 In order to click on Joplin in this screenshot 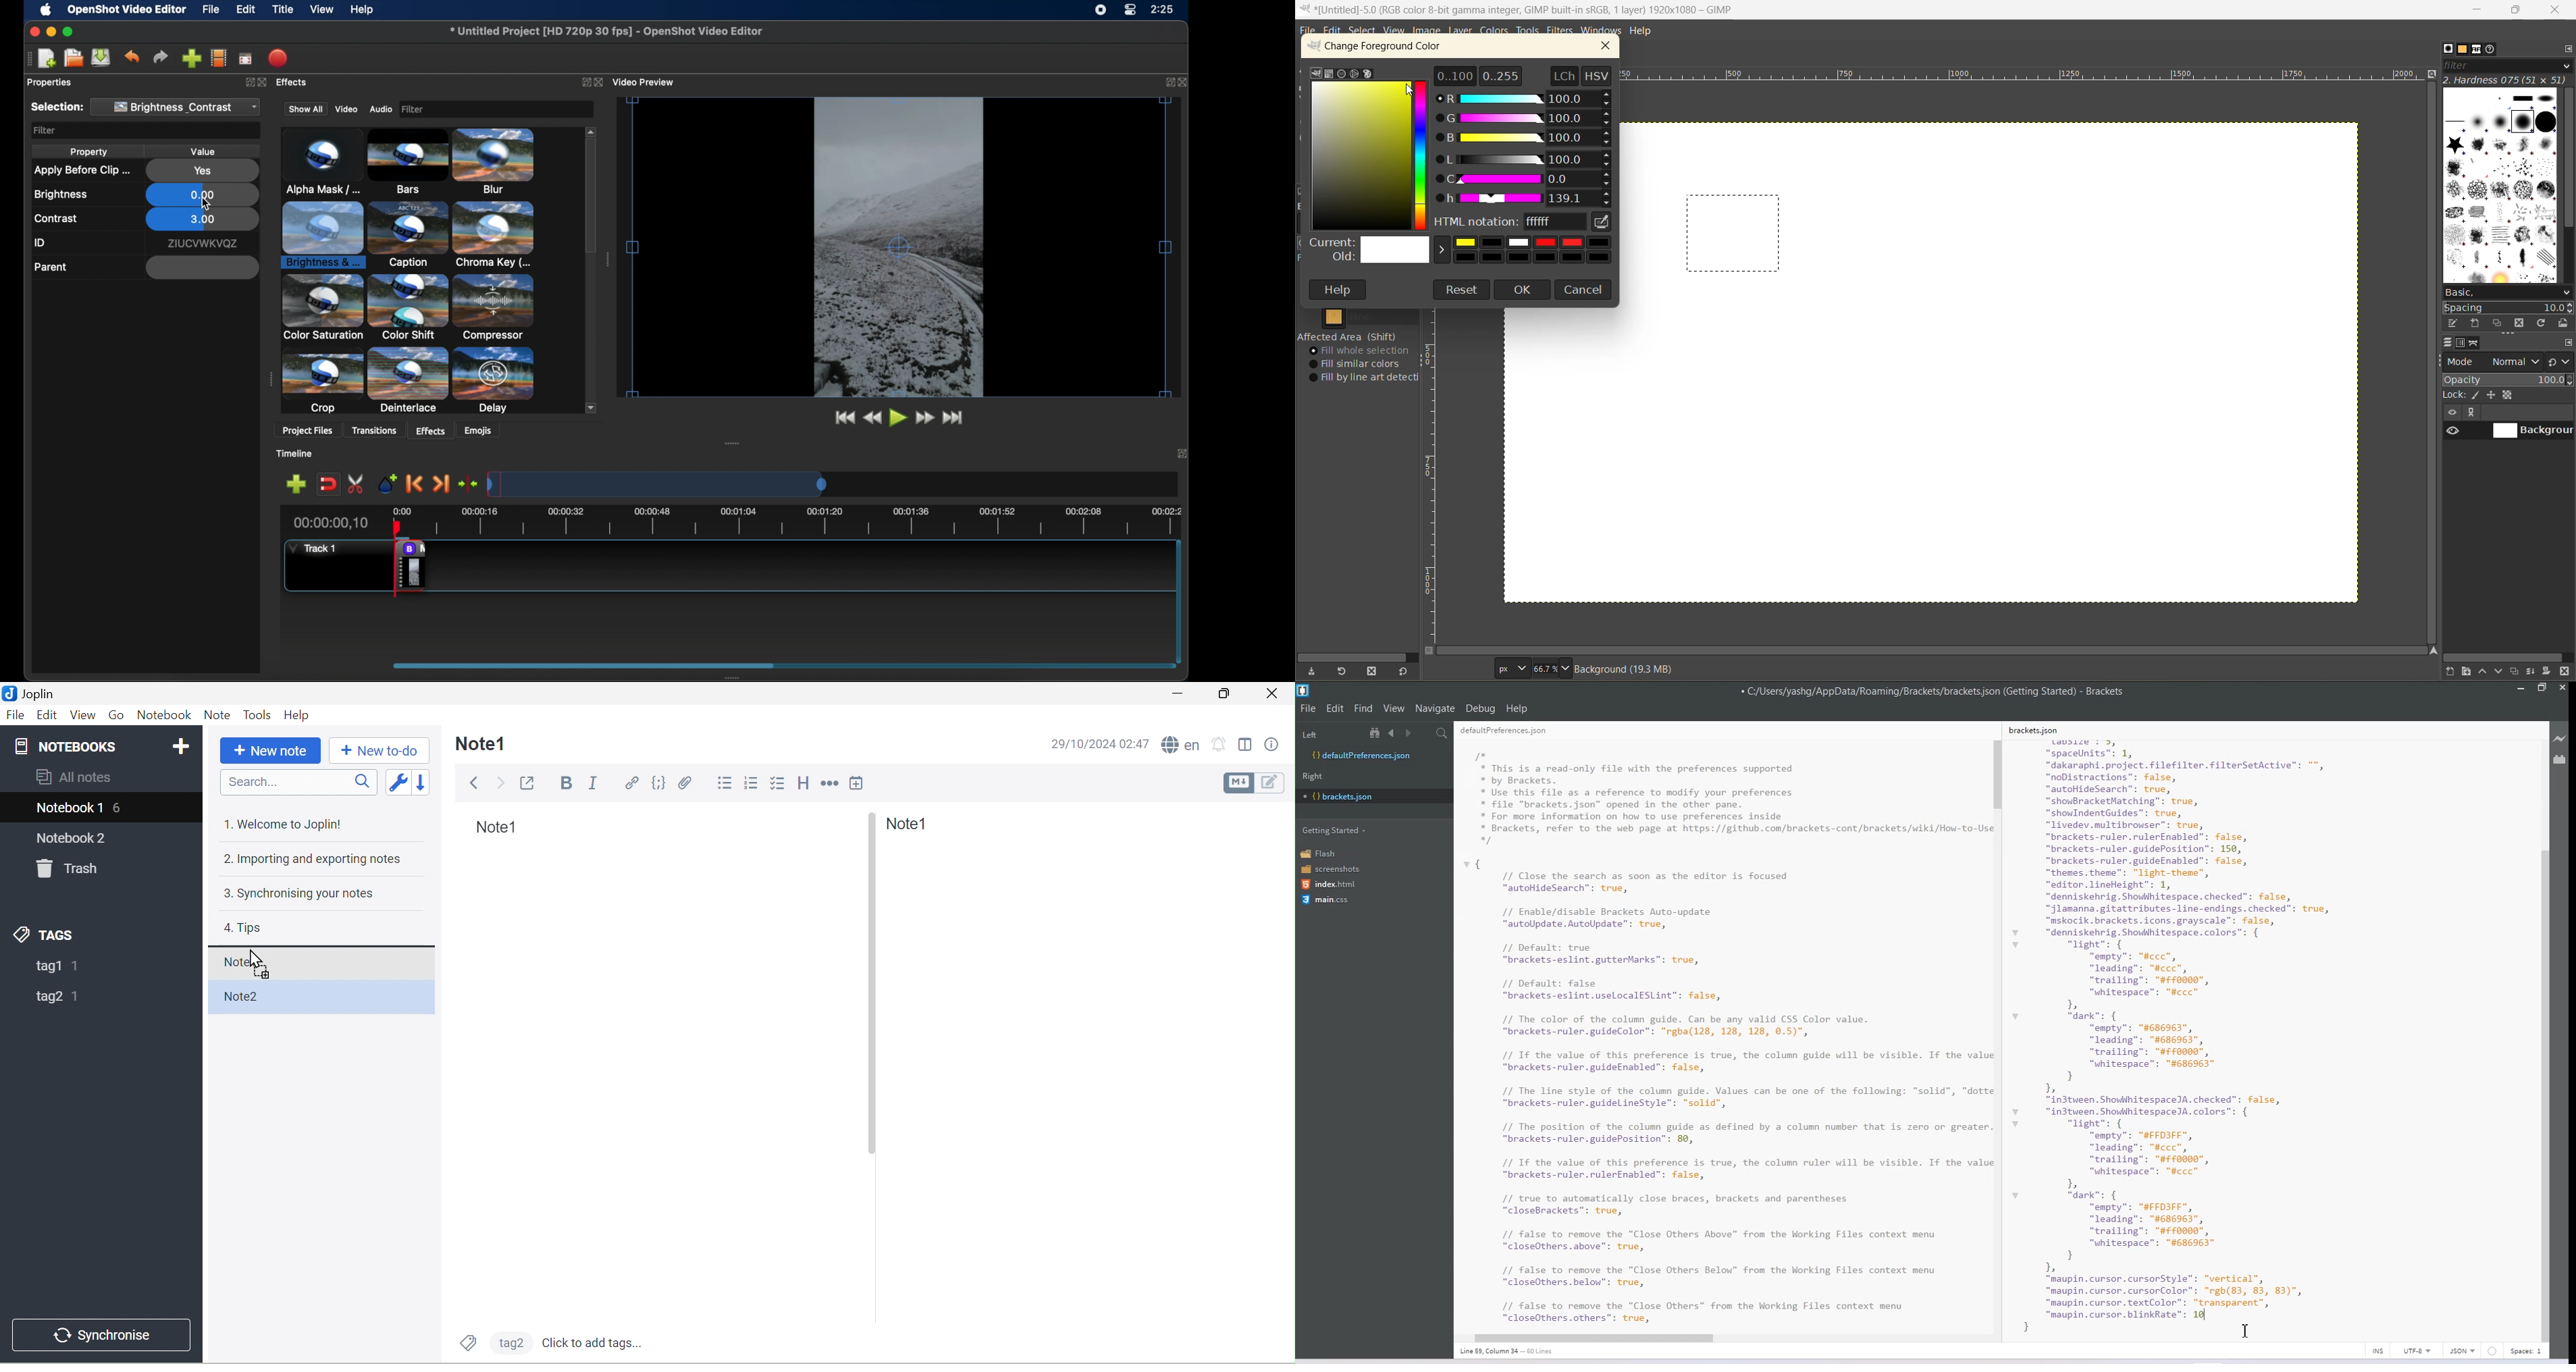, I will do `click(28, 693)`.